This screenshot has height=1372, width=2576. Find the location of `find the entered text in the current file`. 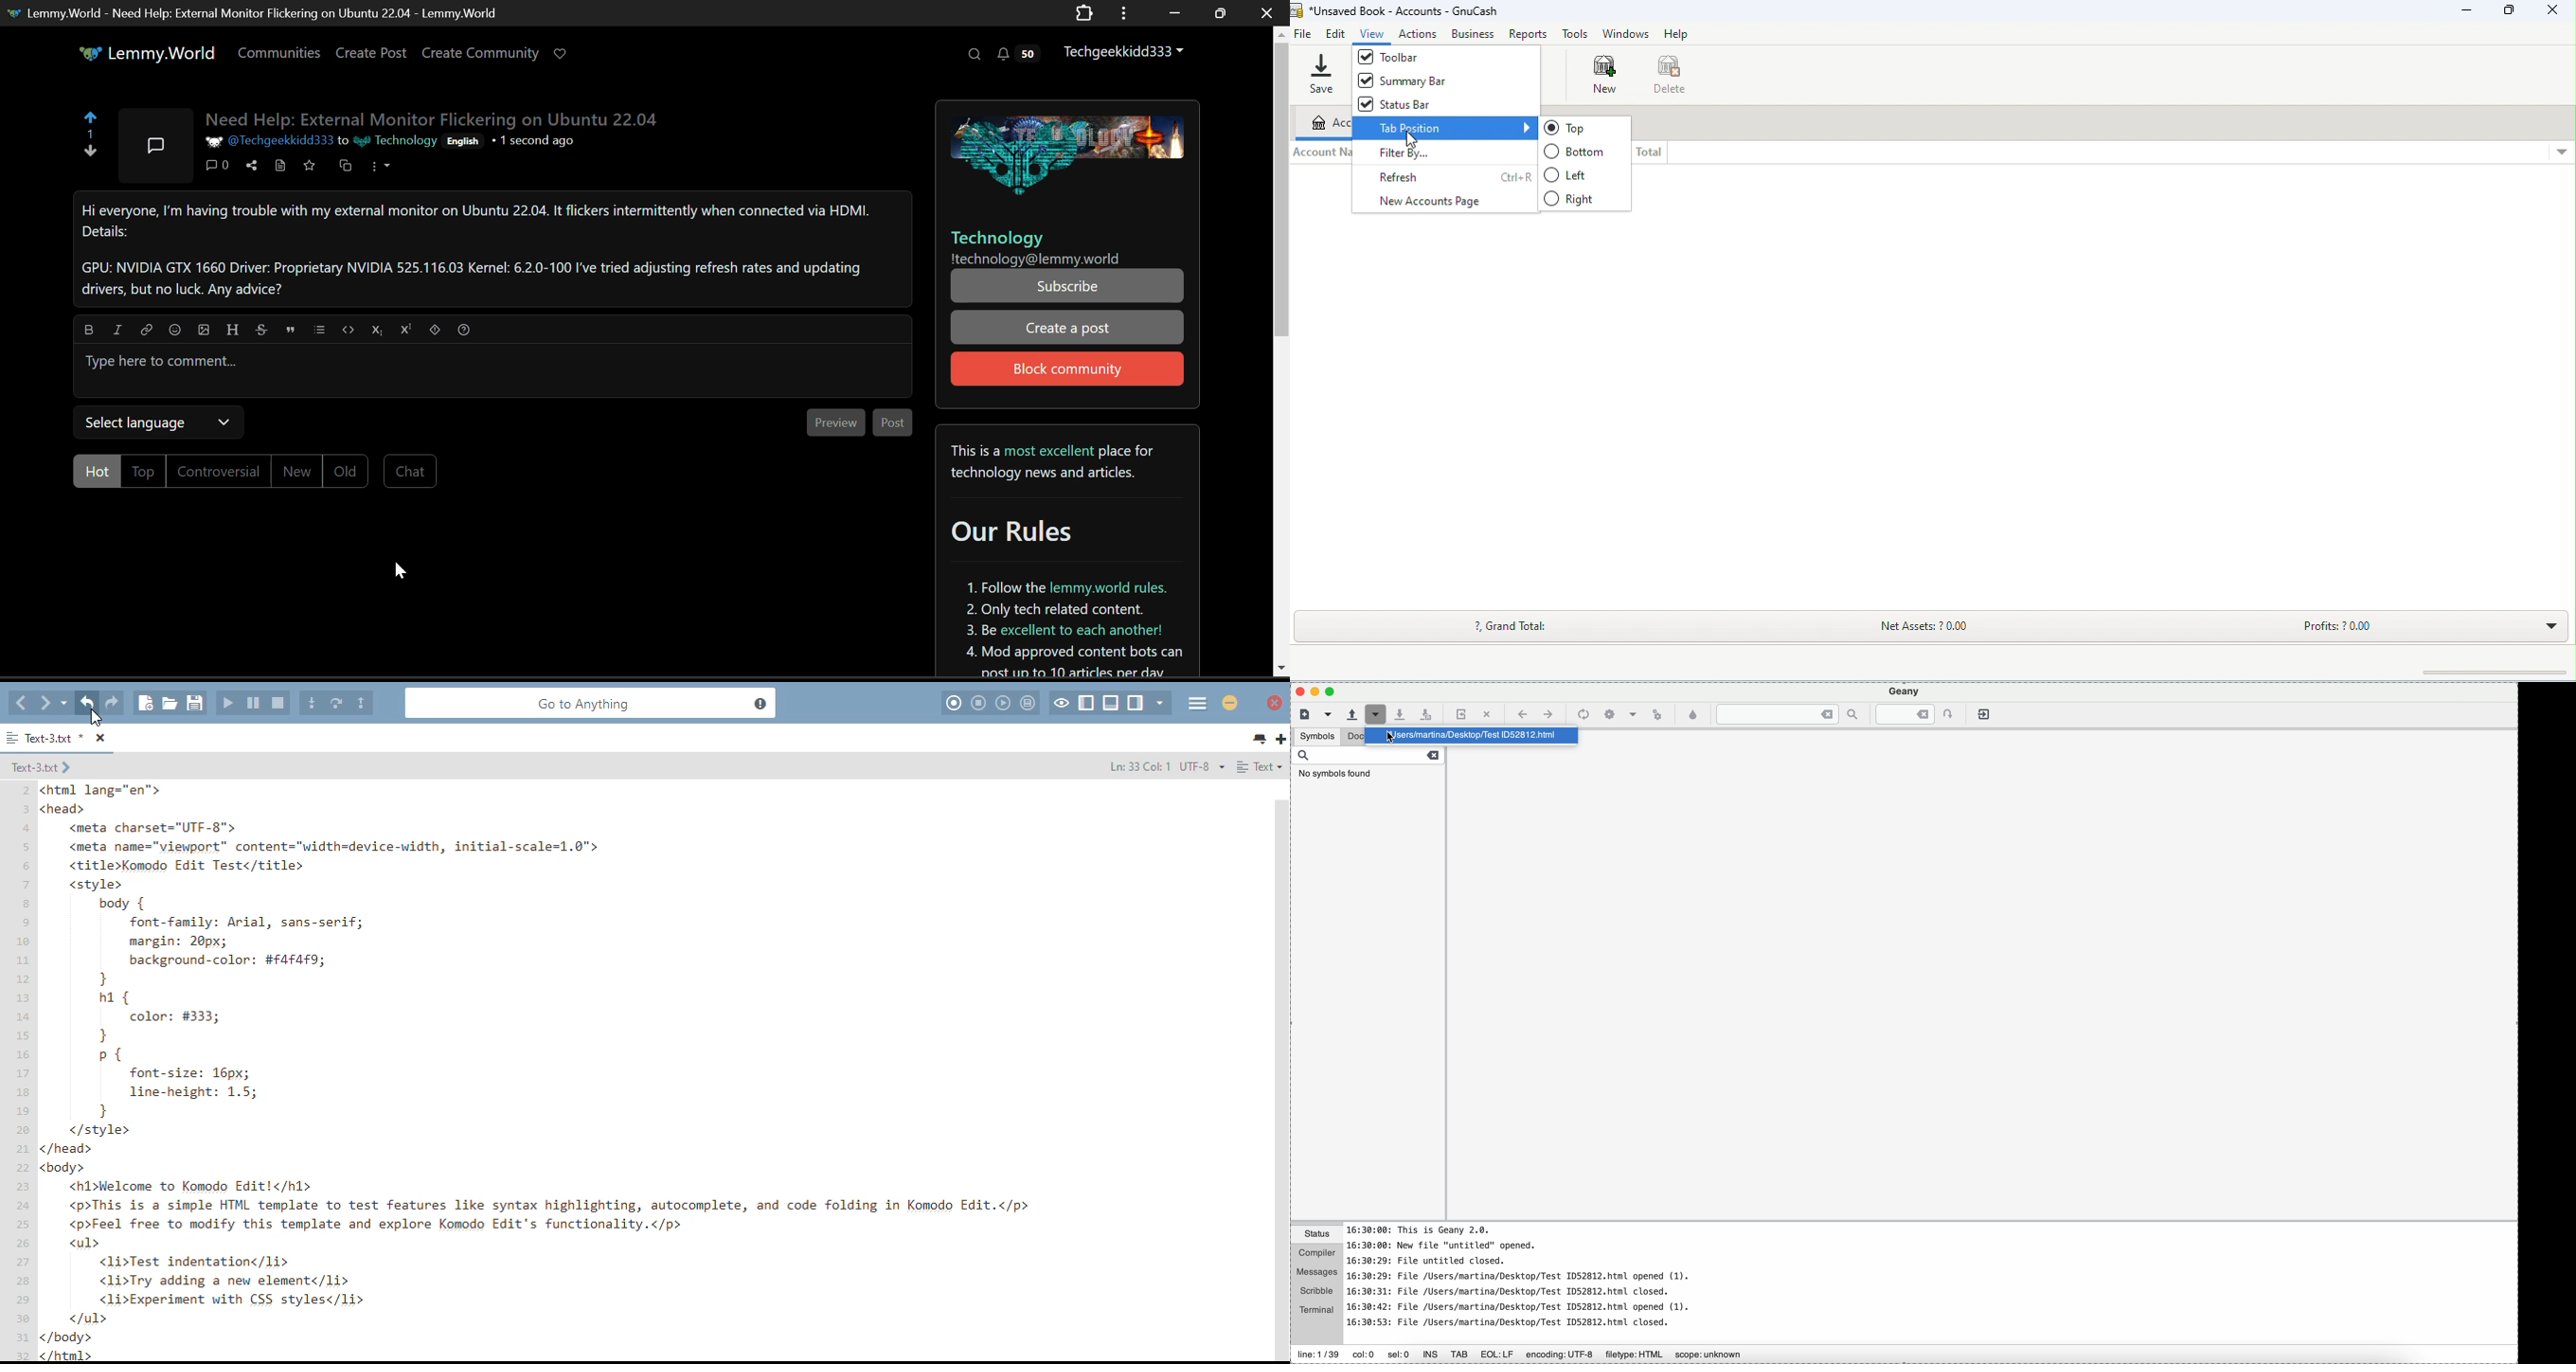

find the entered text in the current file is located at coordinates (1787, 715).